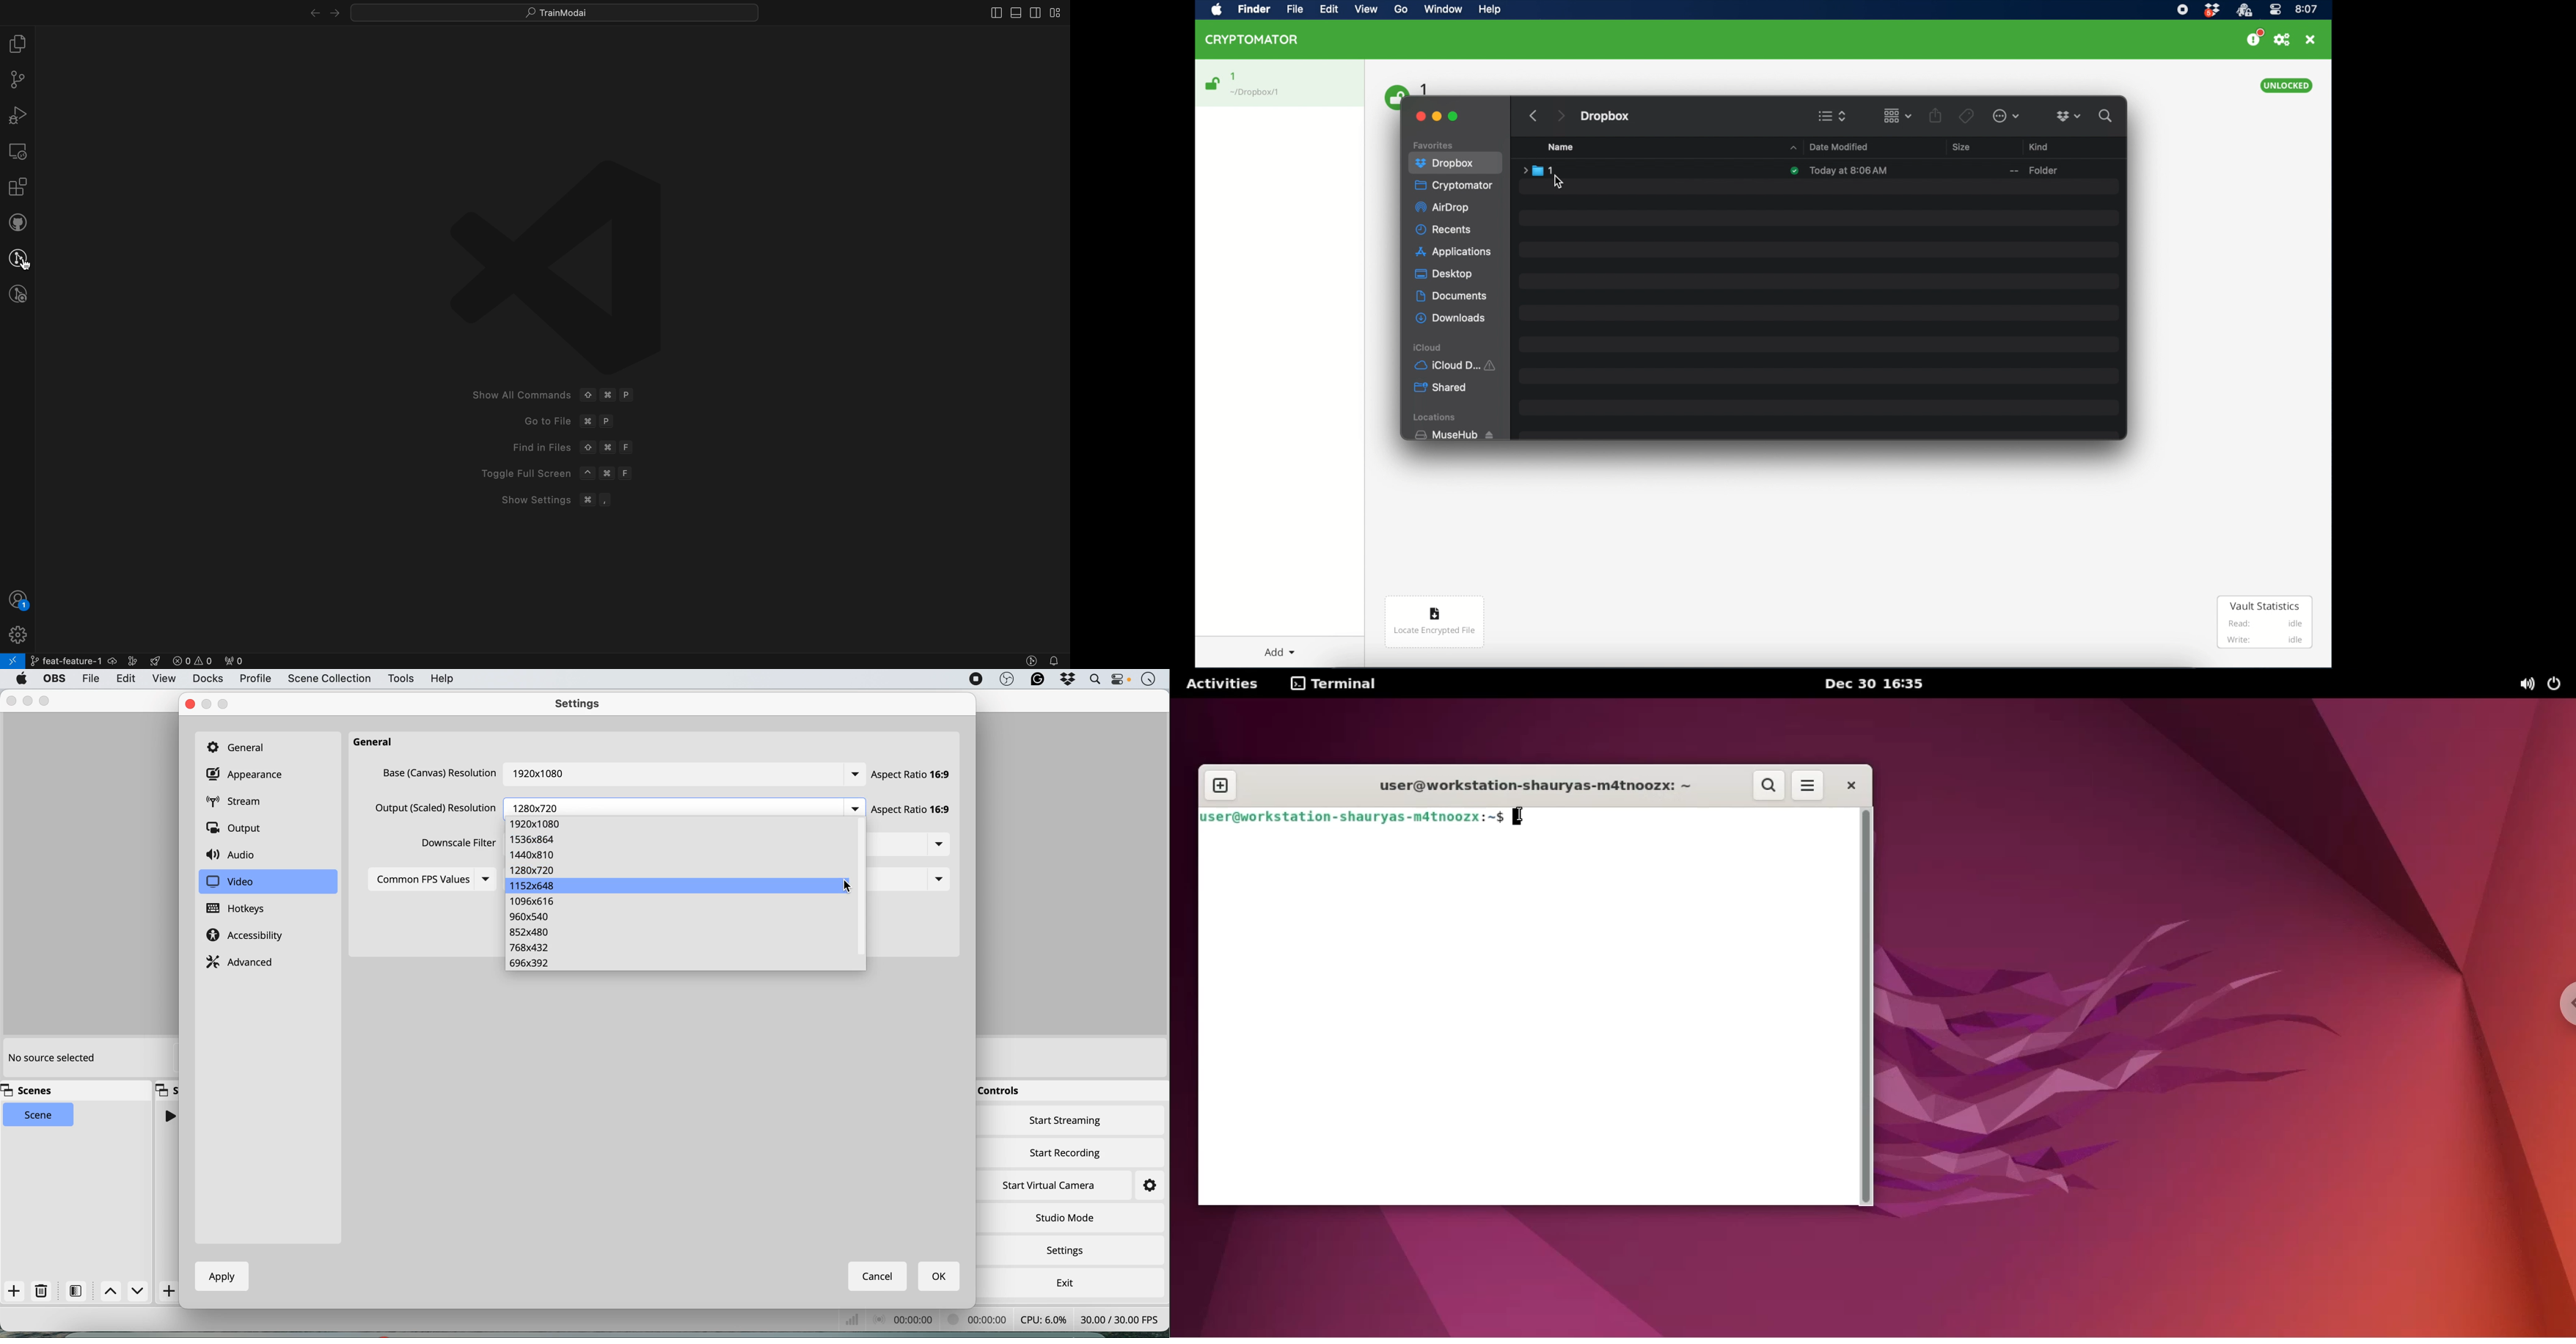 Image resolution: width=2576 pixels, height=1344 pixels. What do you see at coordinates (208, 704) in the screenshot?
I see `minimize` at bounding box center [208, 704].